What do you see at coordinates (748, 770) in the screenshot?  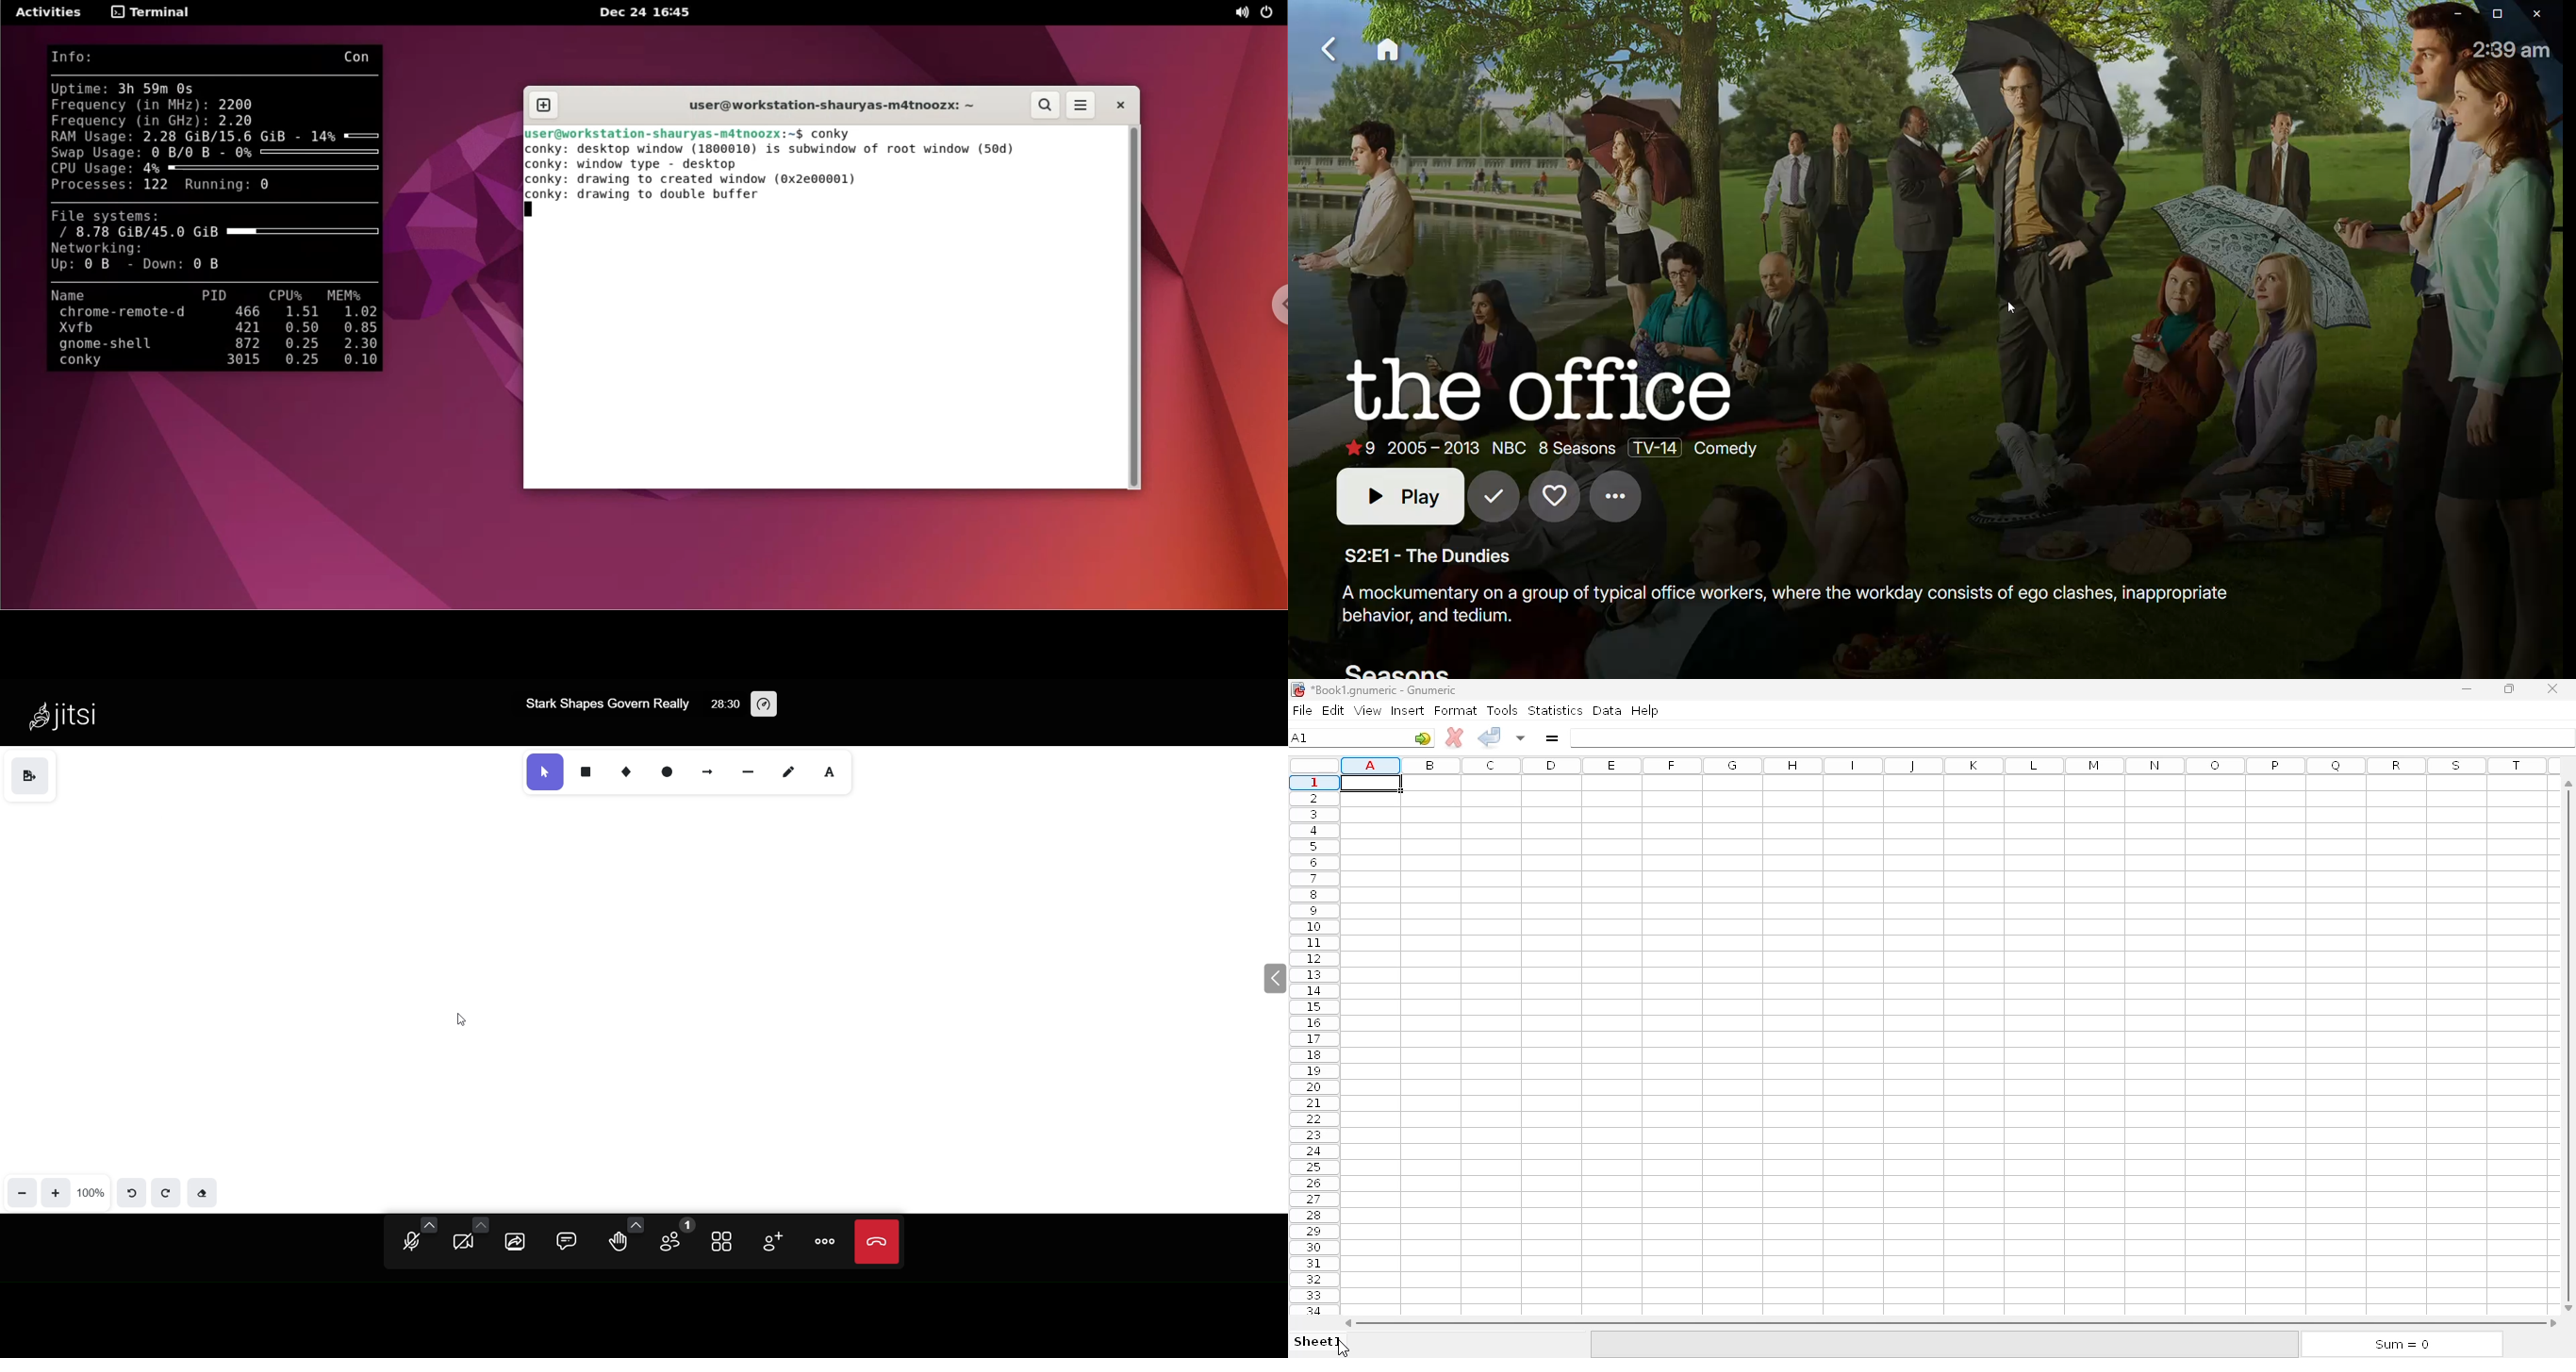 I see `line` at bounding box center [748, 770].